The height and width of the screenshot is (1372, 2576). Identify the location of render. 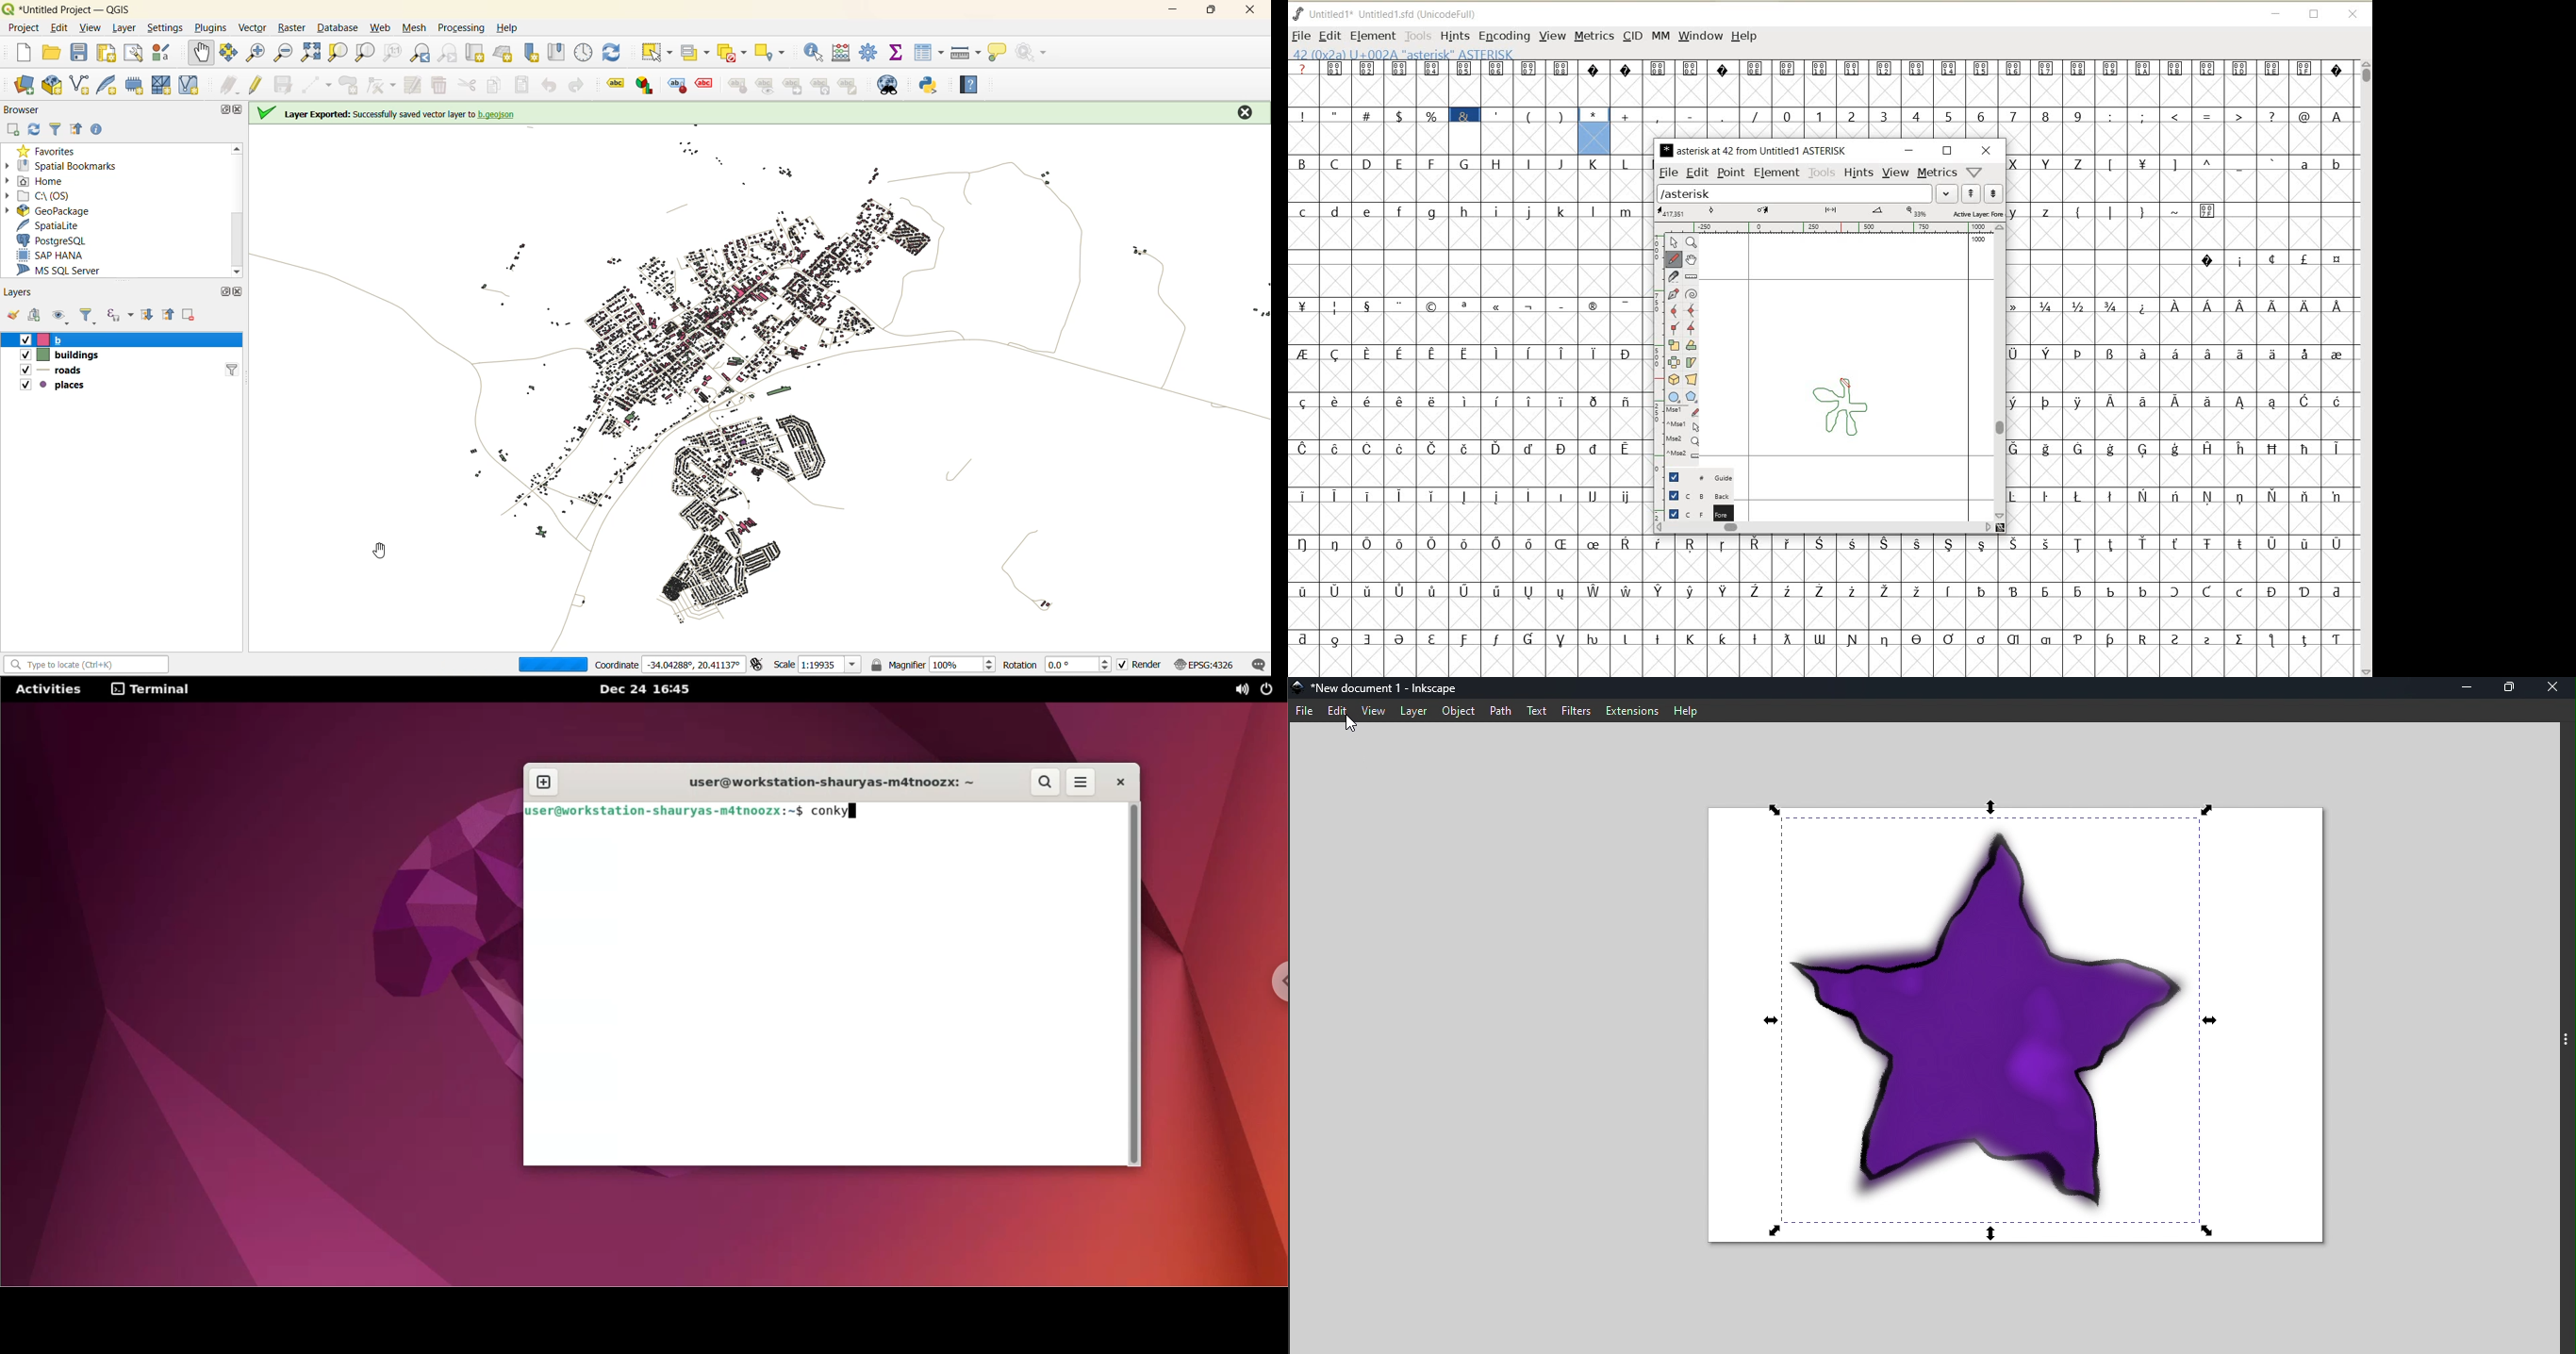
(1141, 665).